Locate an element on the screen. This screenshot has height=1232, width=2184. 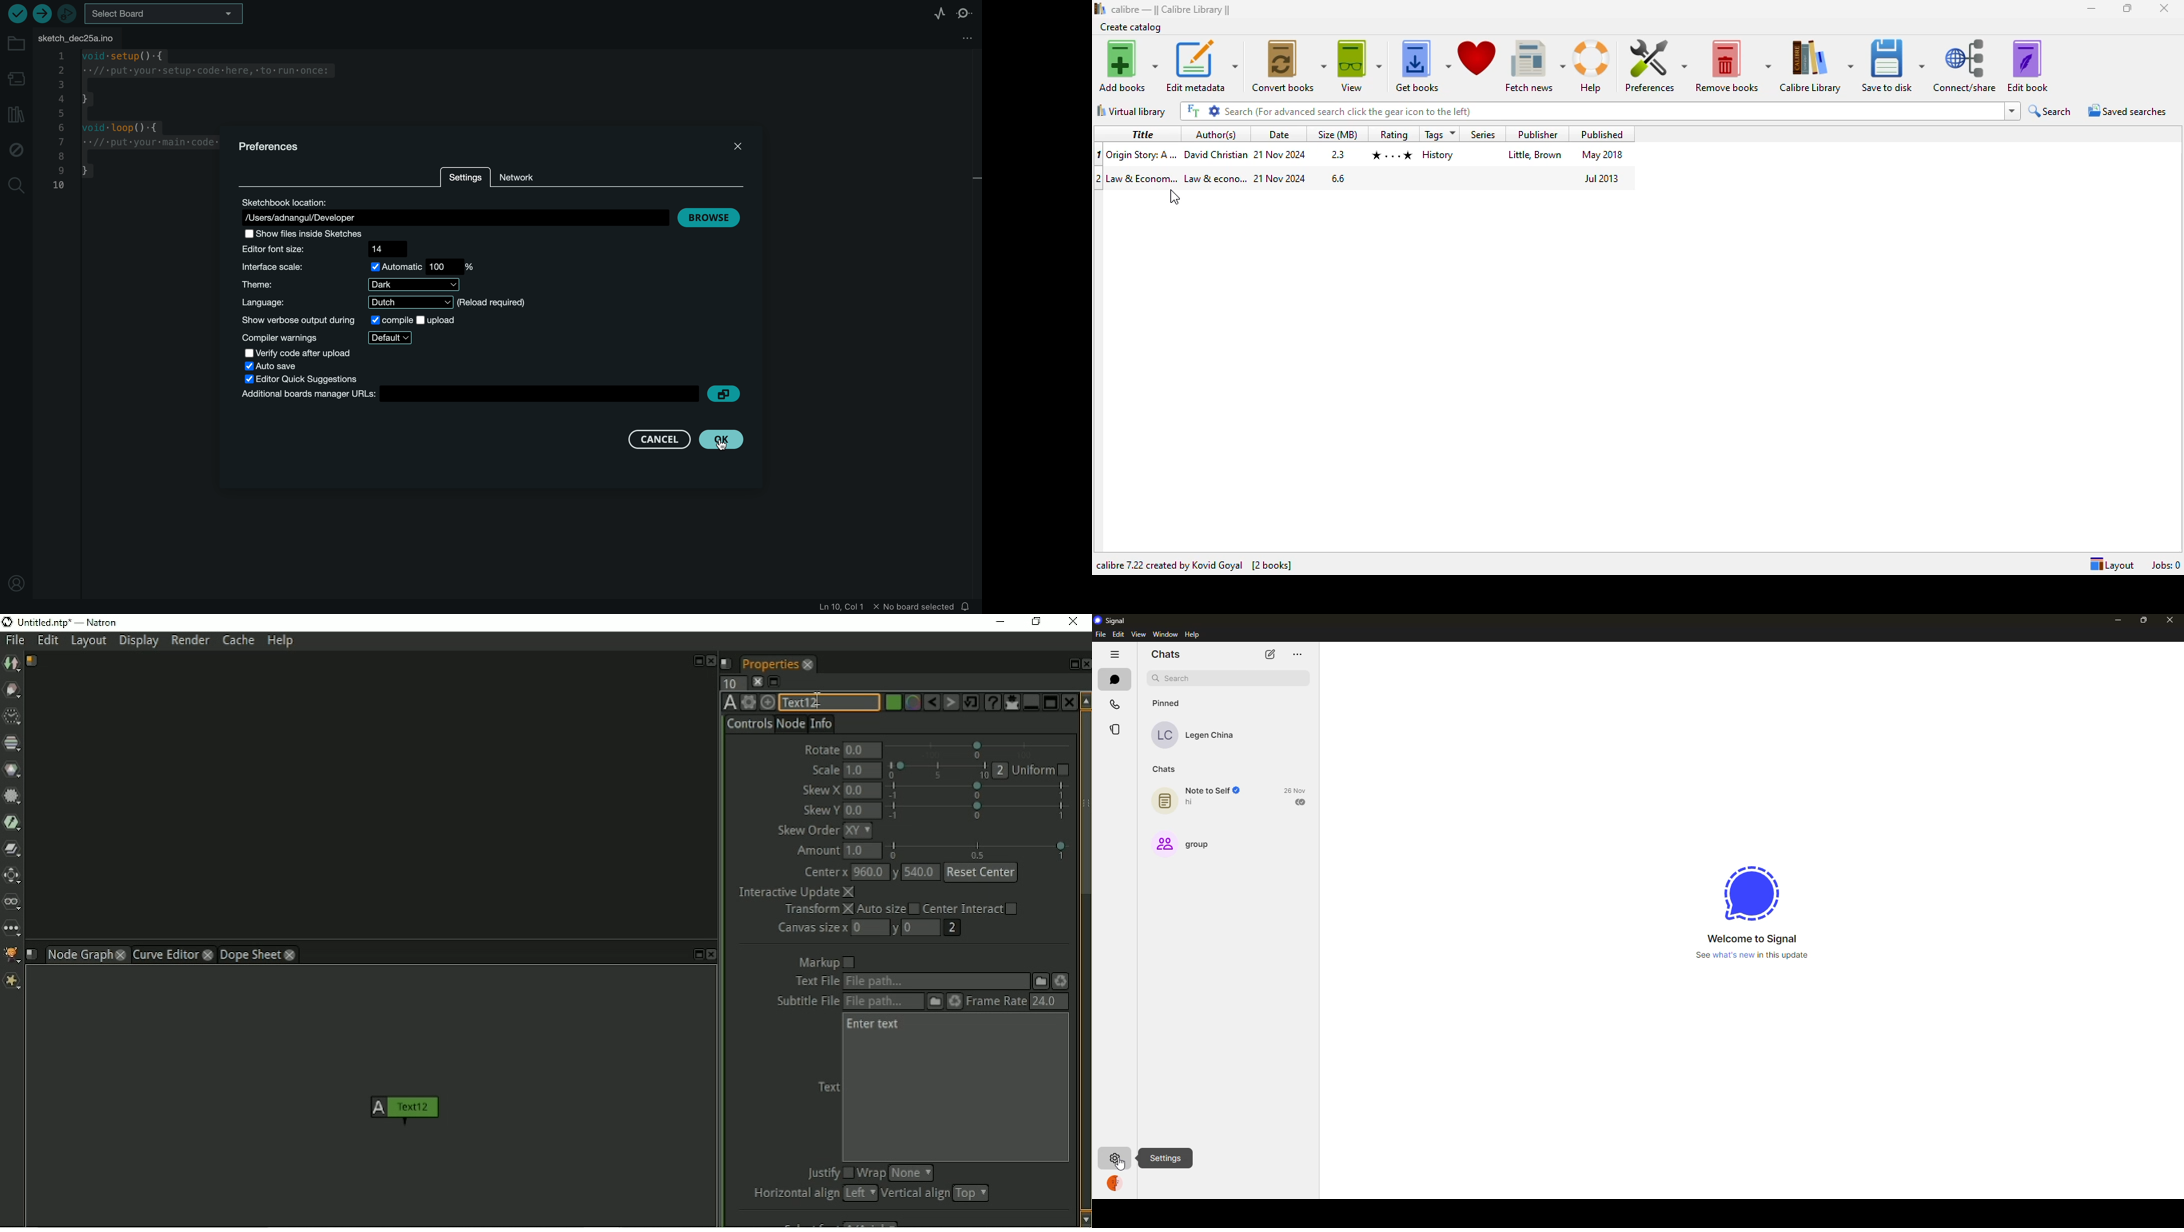
date is located at coordinates (1281, 155).